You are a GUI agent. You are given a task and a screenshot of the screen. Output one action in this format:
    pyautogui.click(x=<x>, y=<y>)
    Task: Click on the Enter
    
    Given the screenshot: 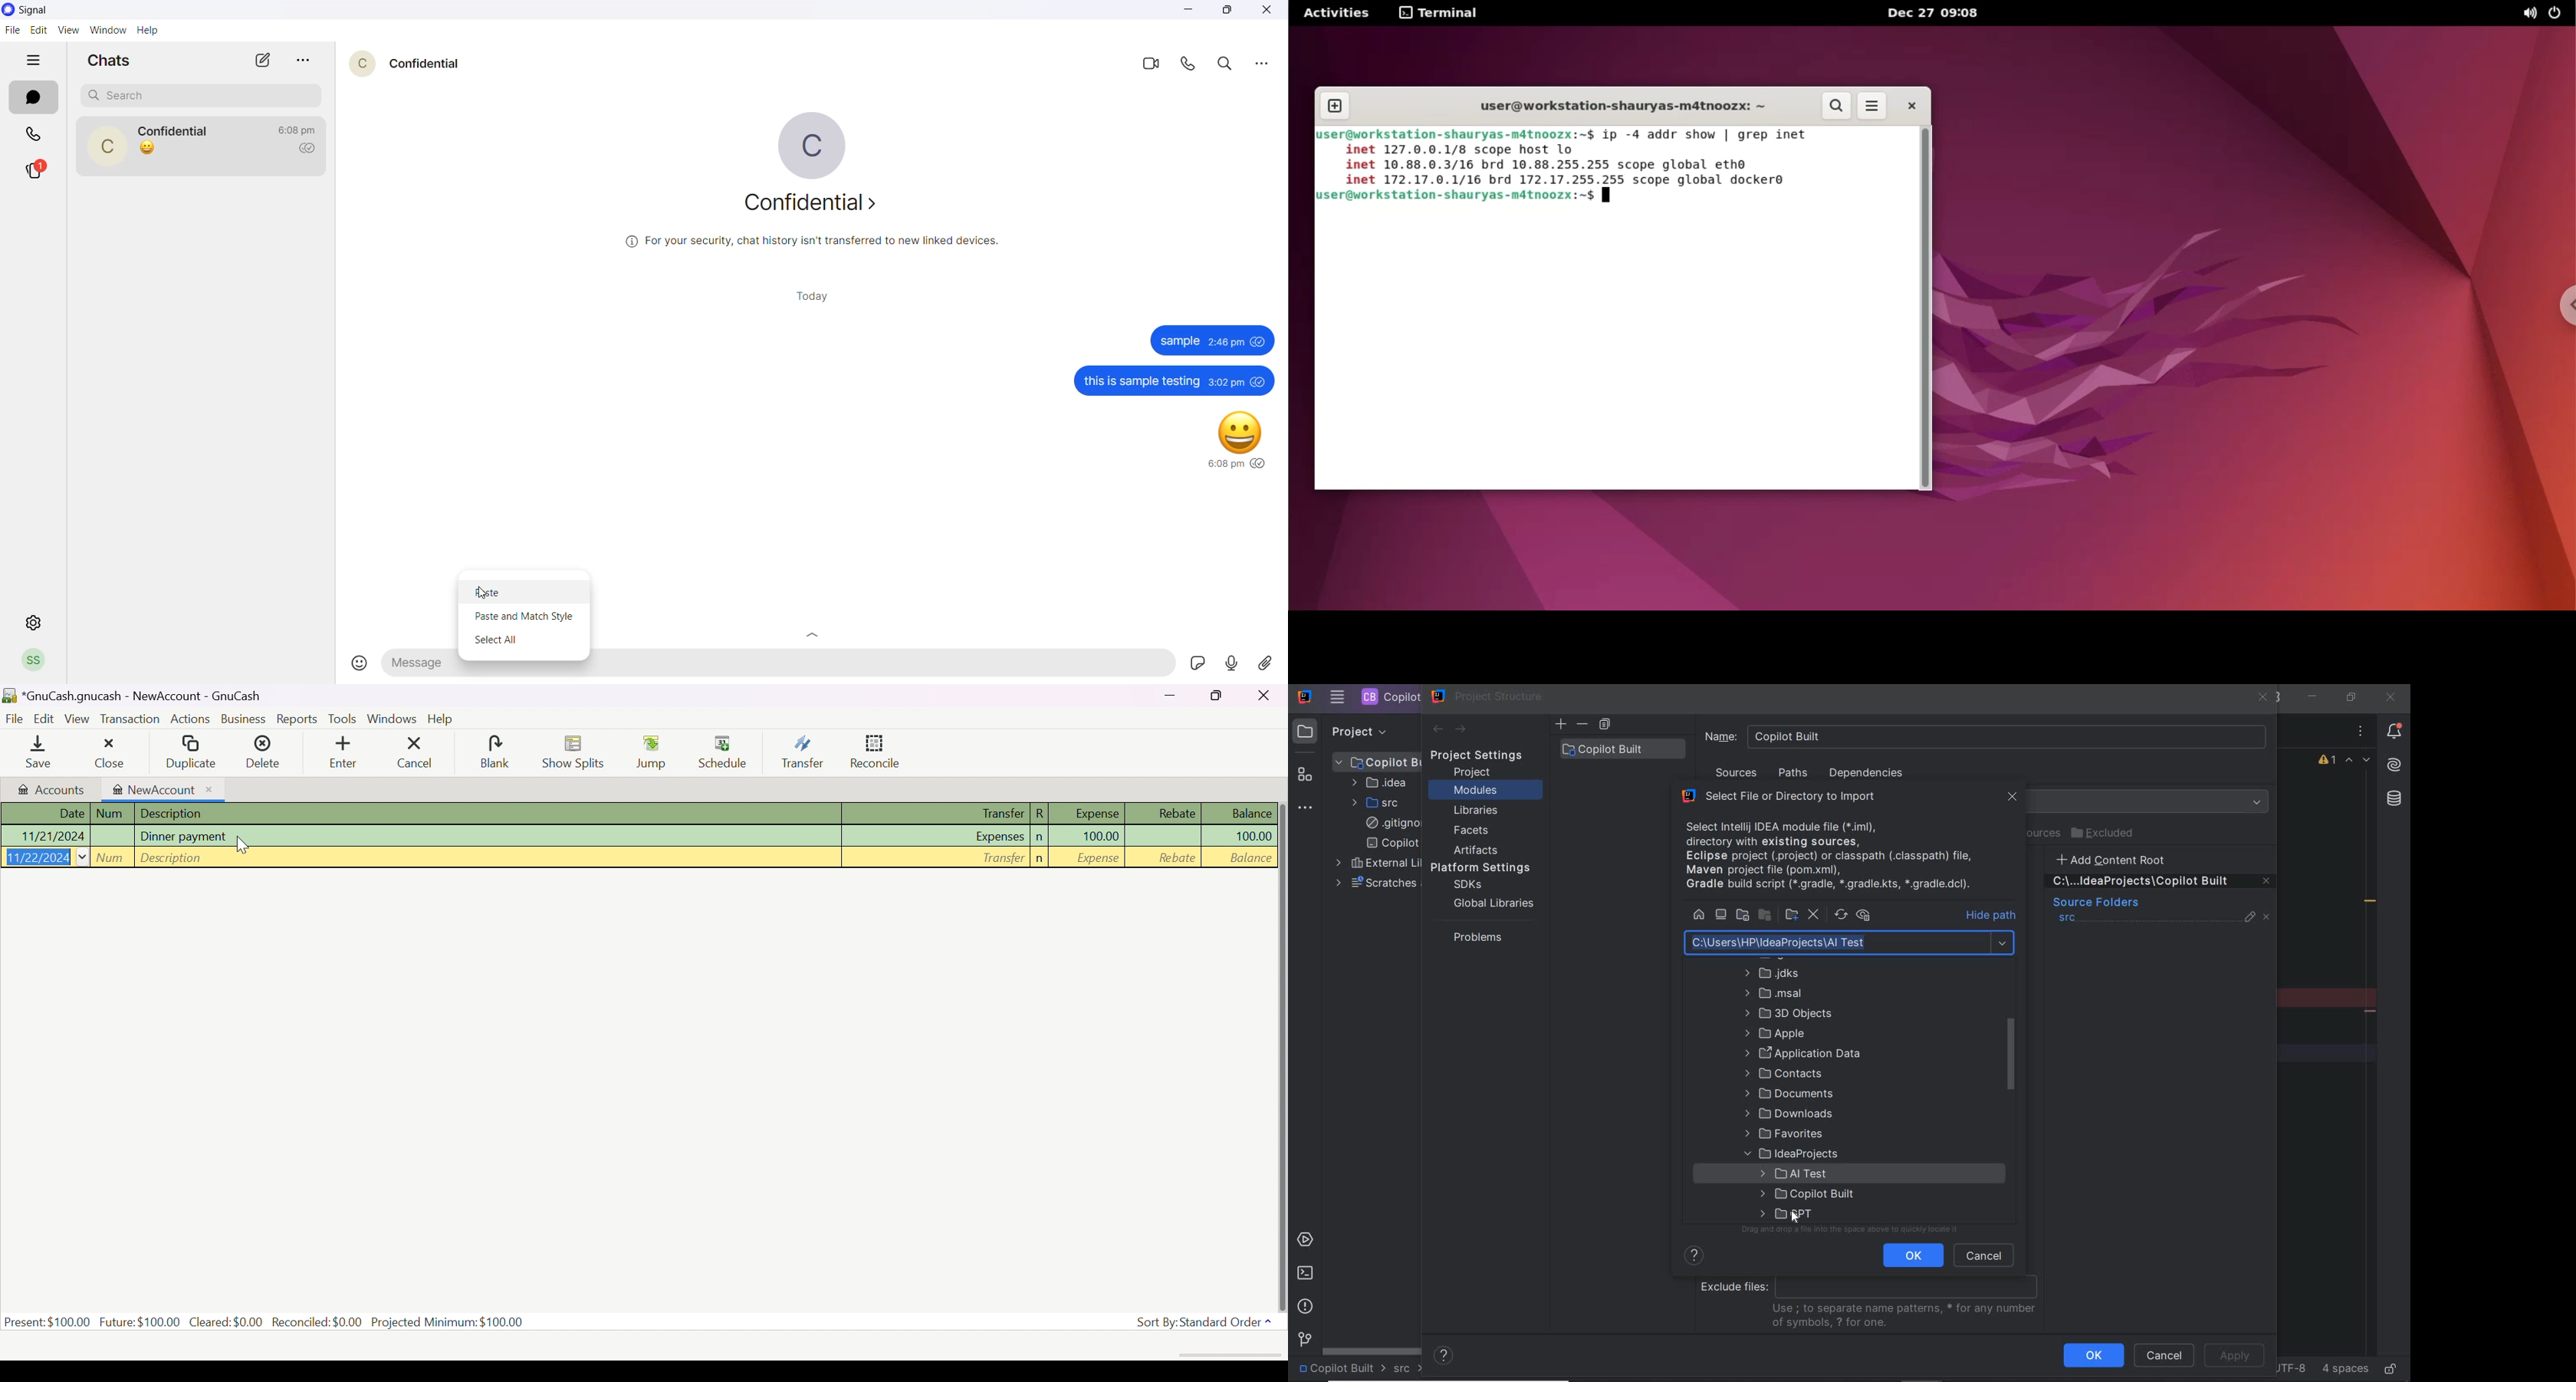 What is the action you would take?
    pyautogui.click(x=343, y=754)
    